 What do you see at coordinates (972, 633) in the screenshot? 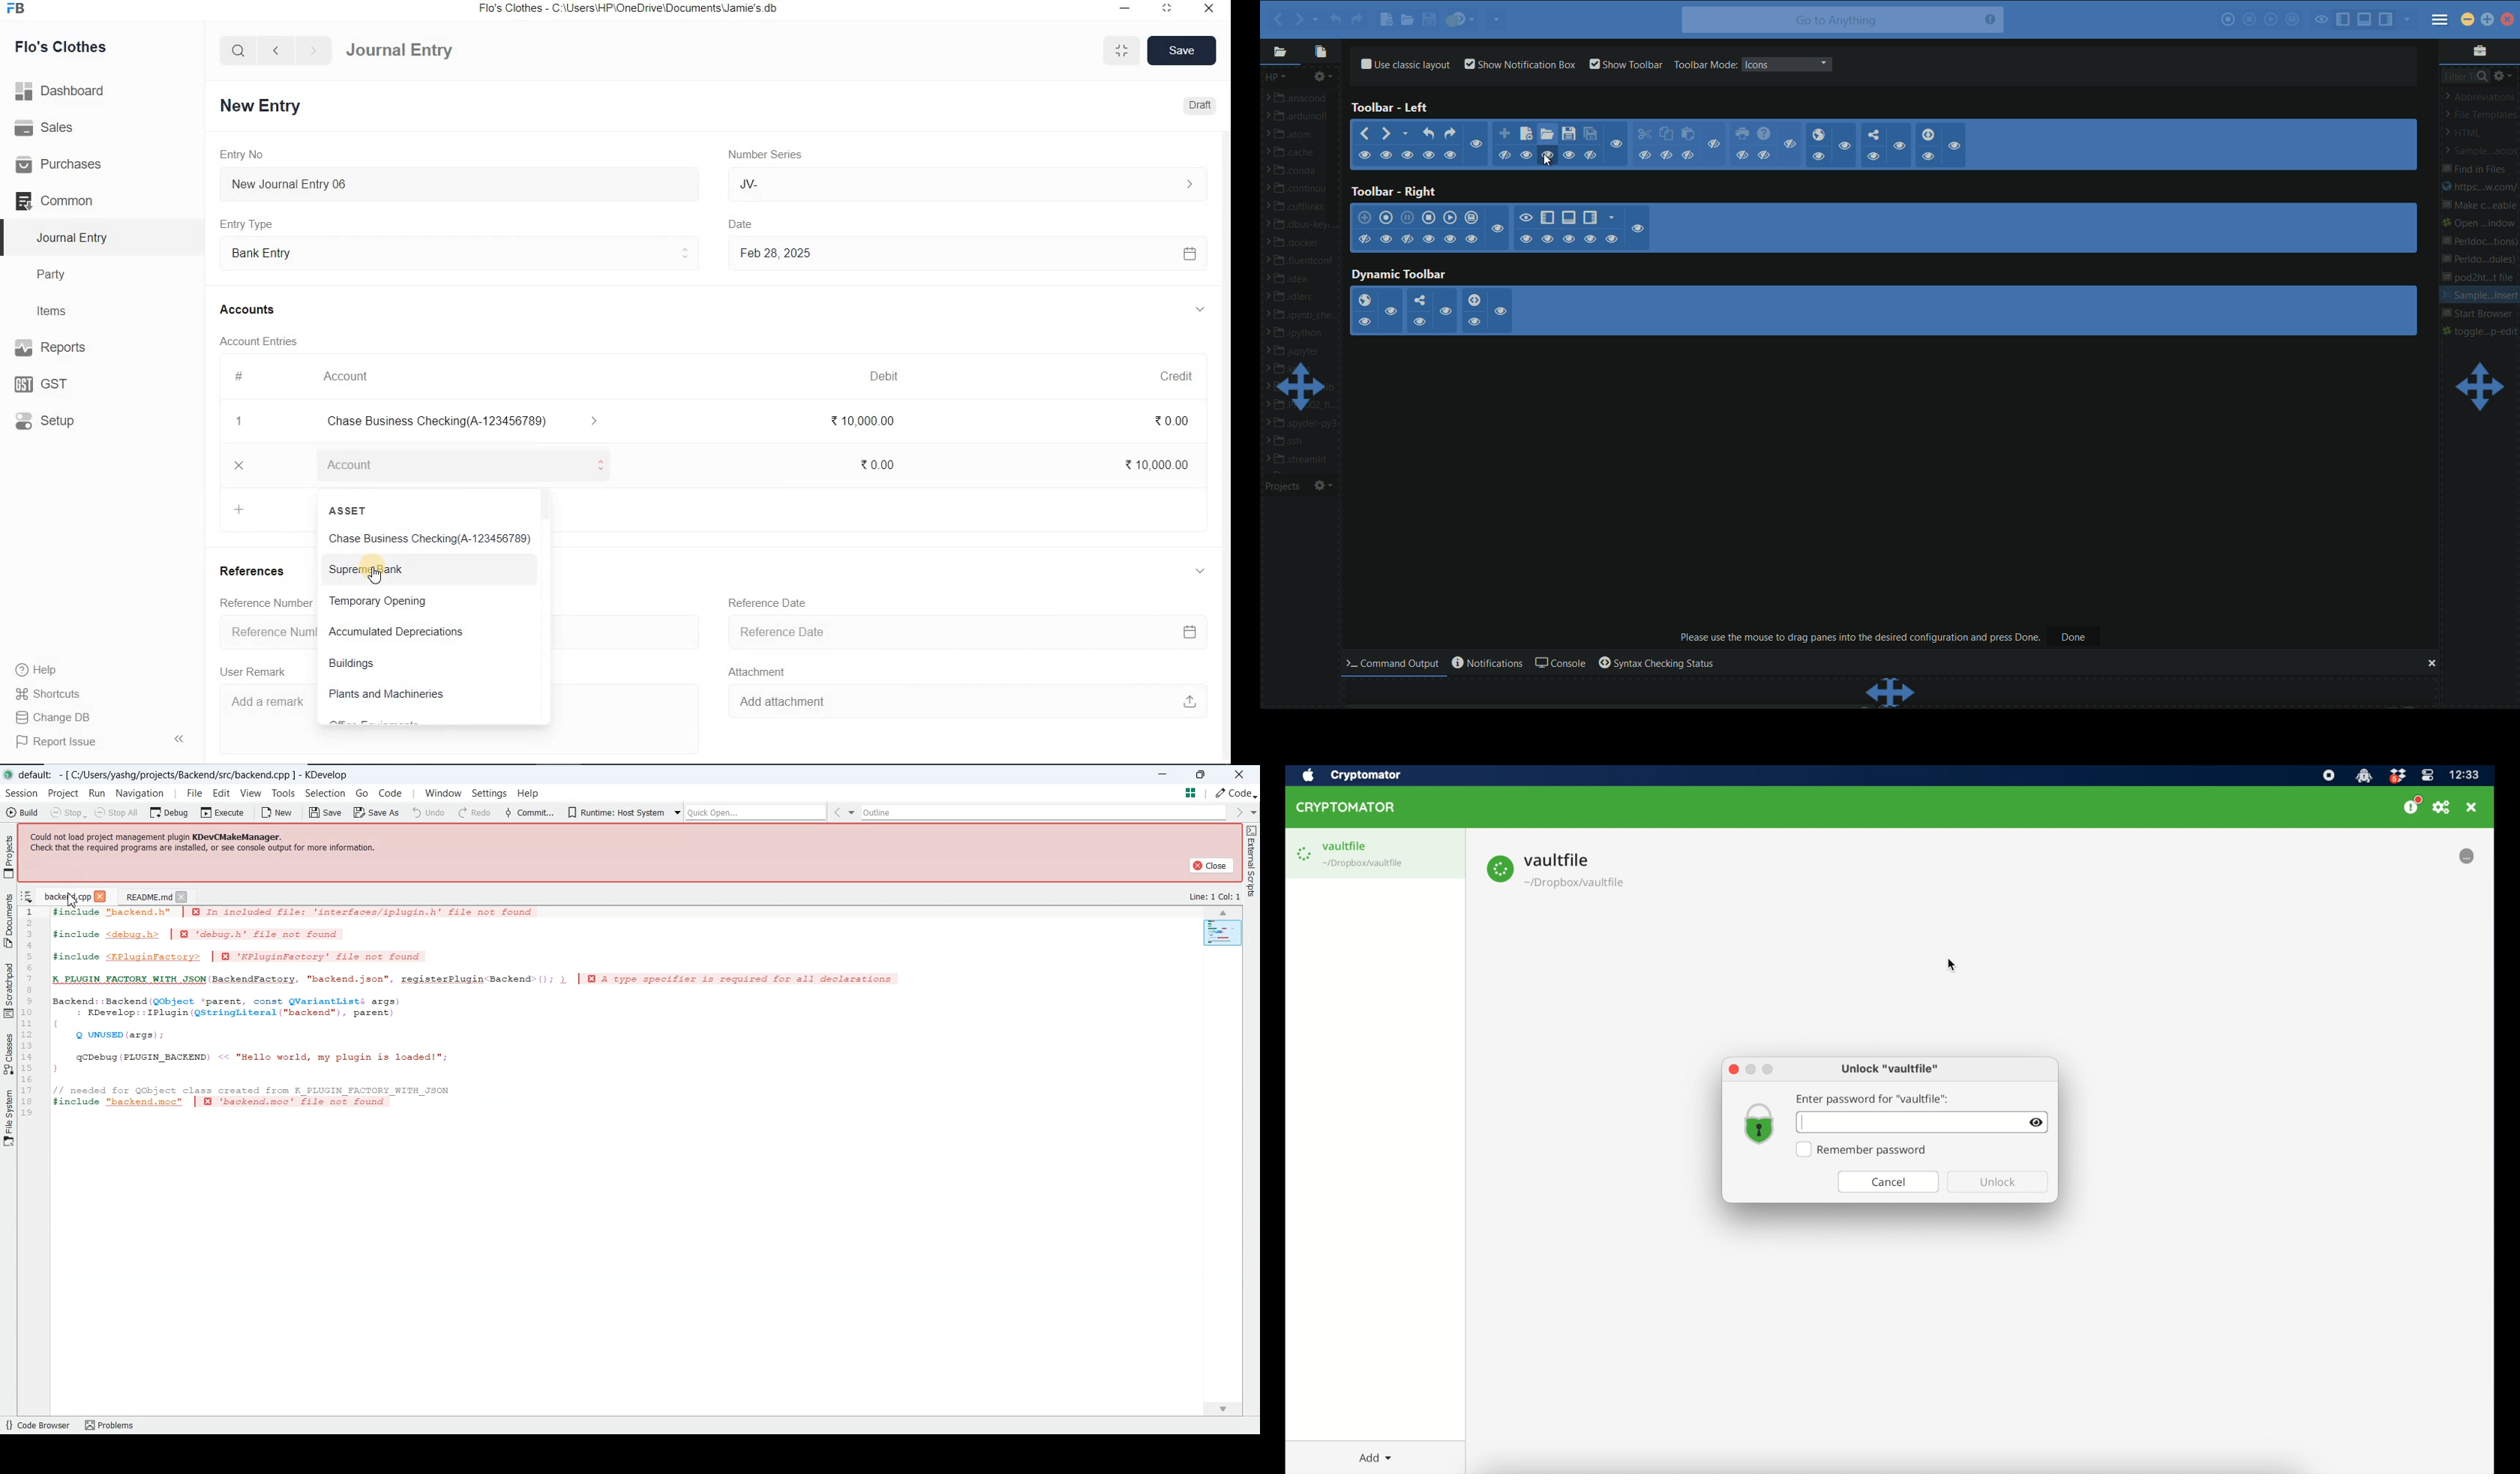
I see `Reference Date` at bounding box center [972, 633].